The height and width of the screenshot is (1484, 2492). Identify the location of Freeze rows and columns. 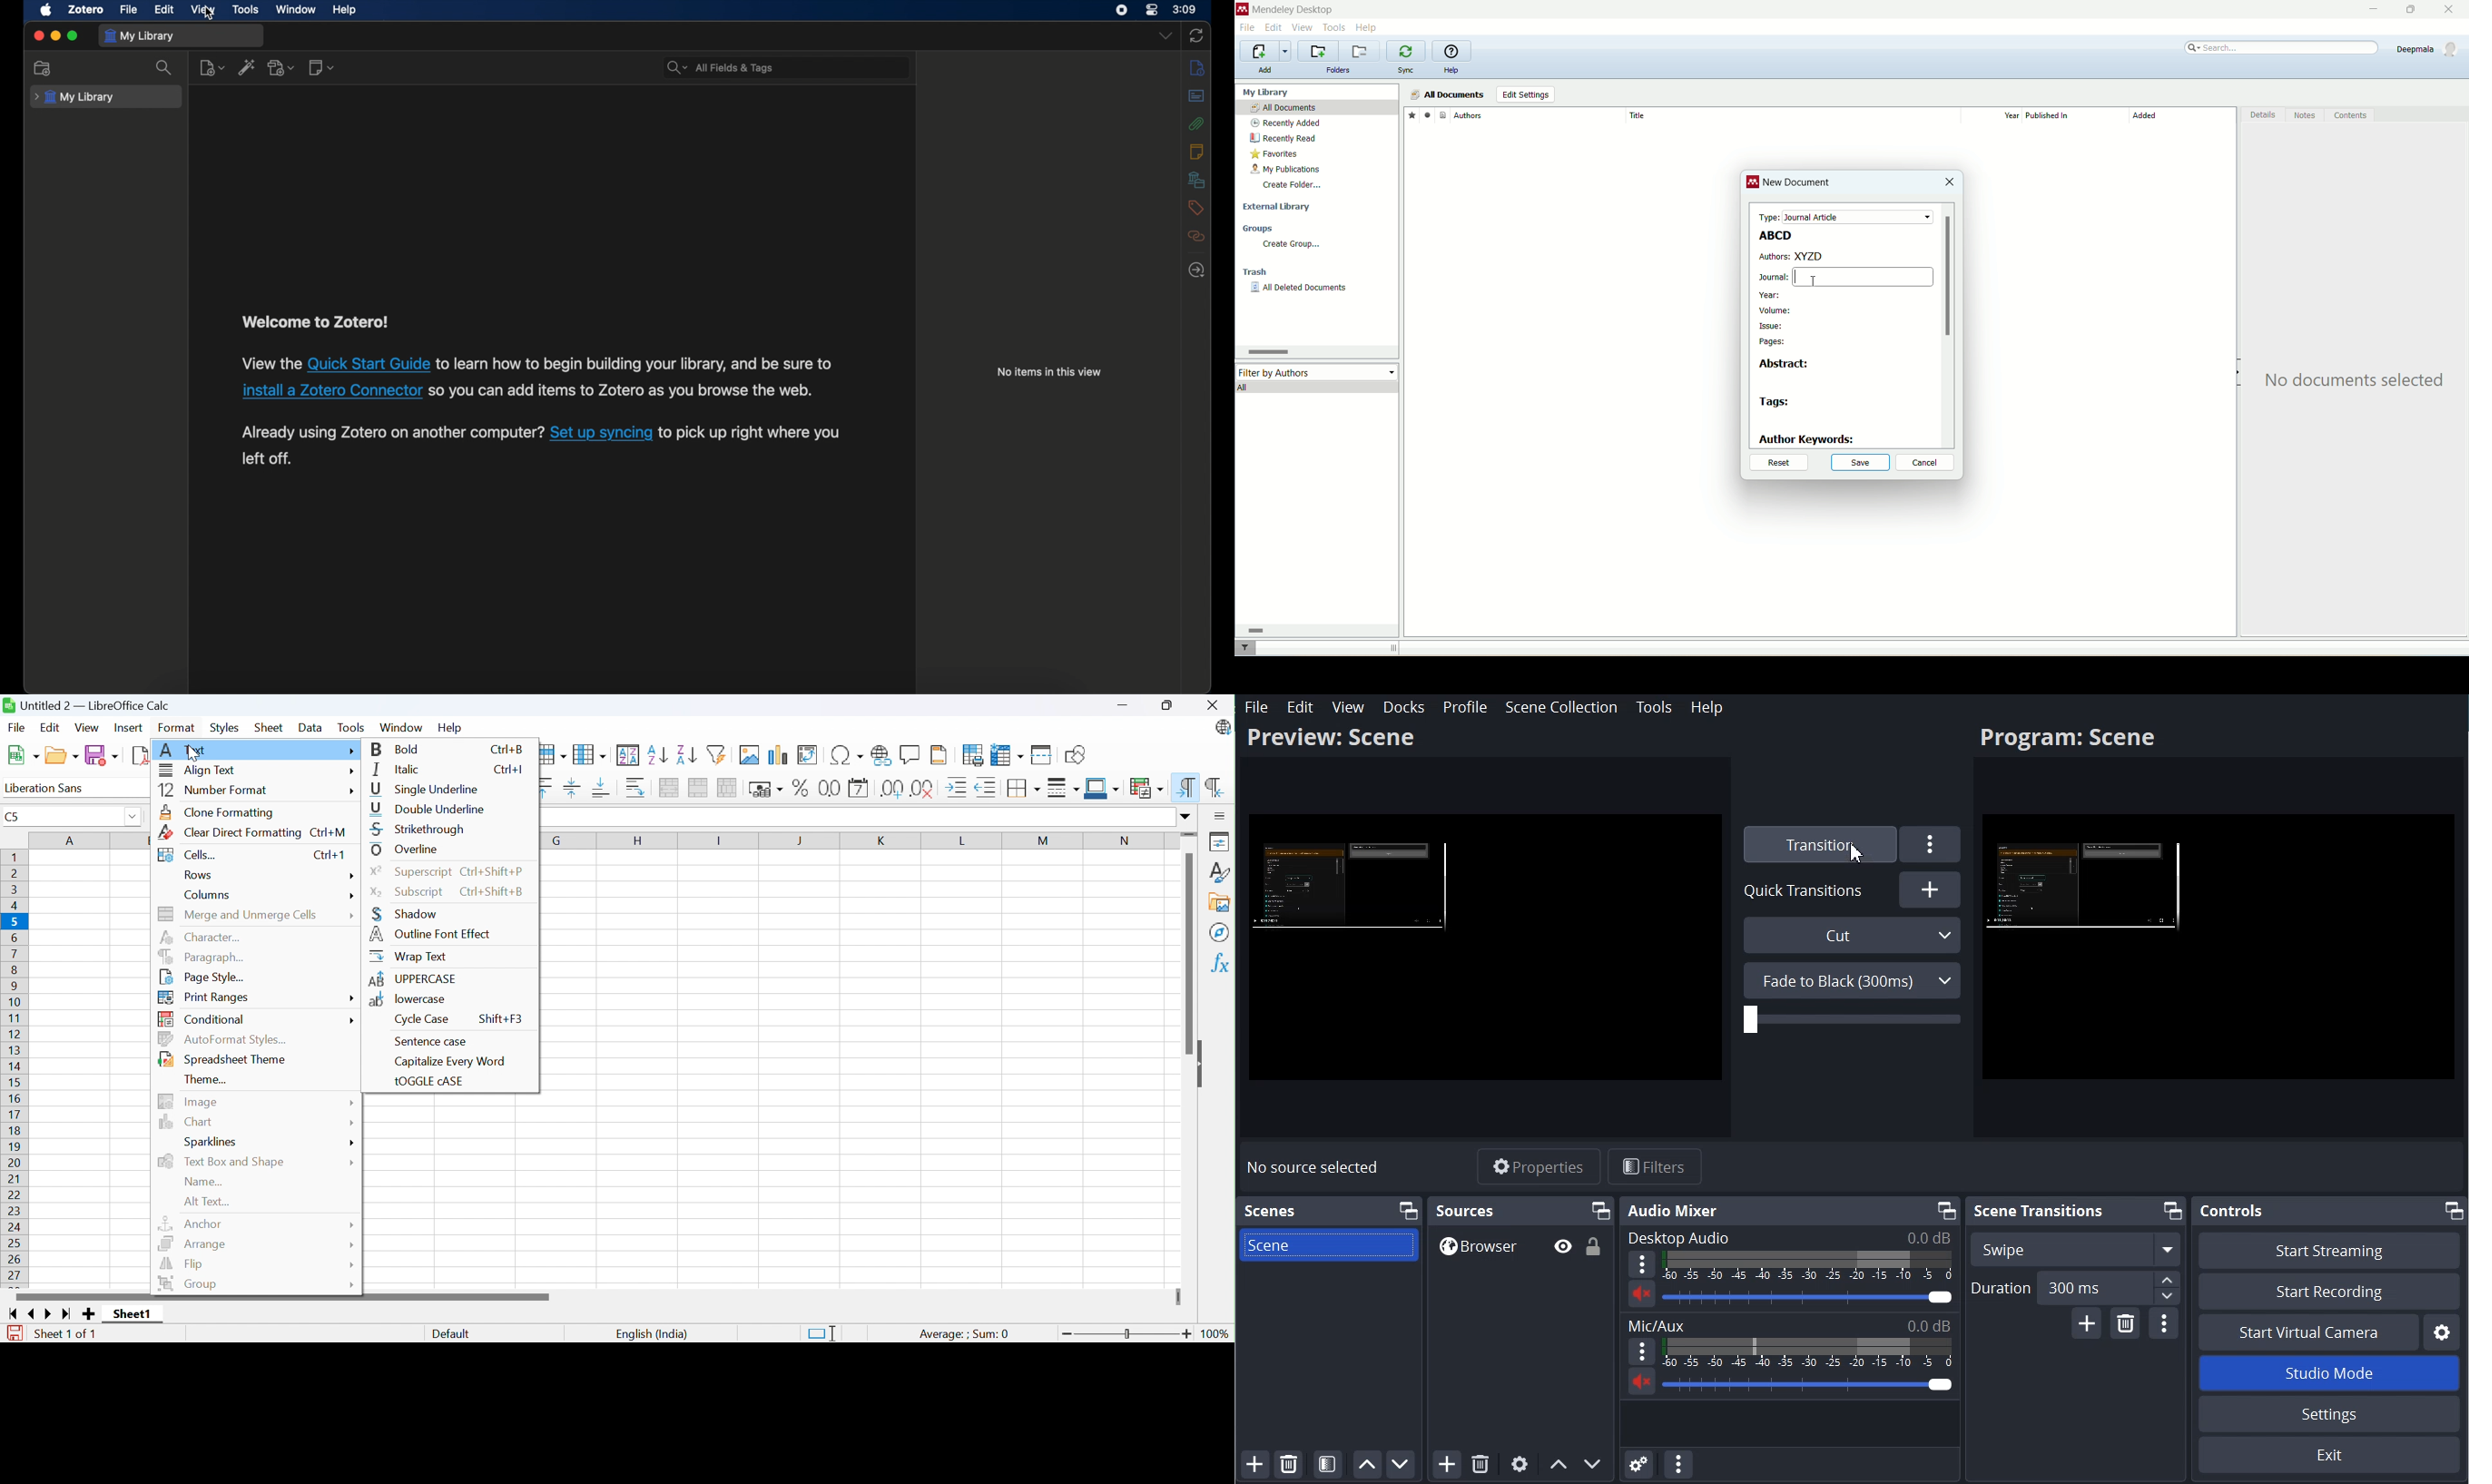
(1007, 755).